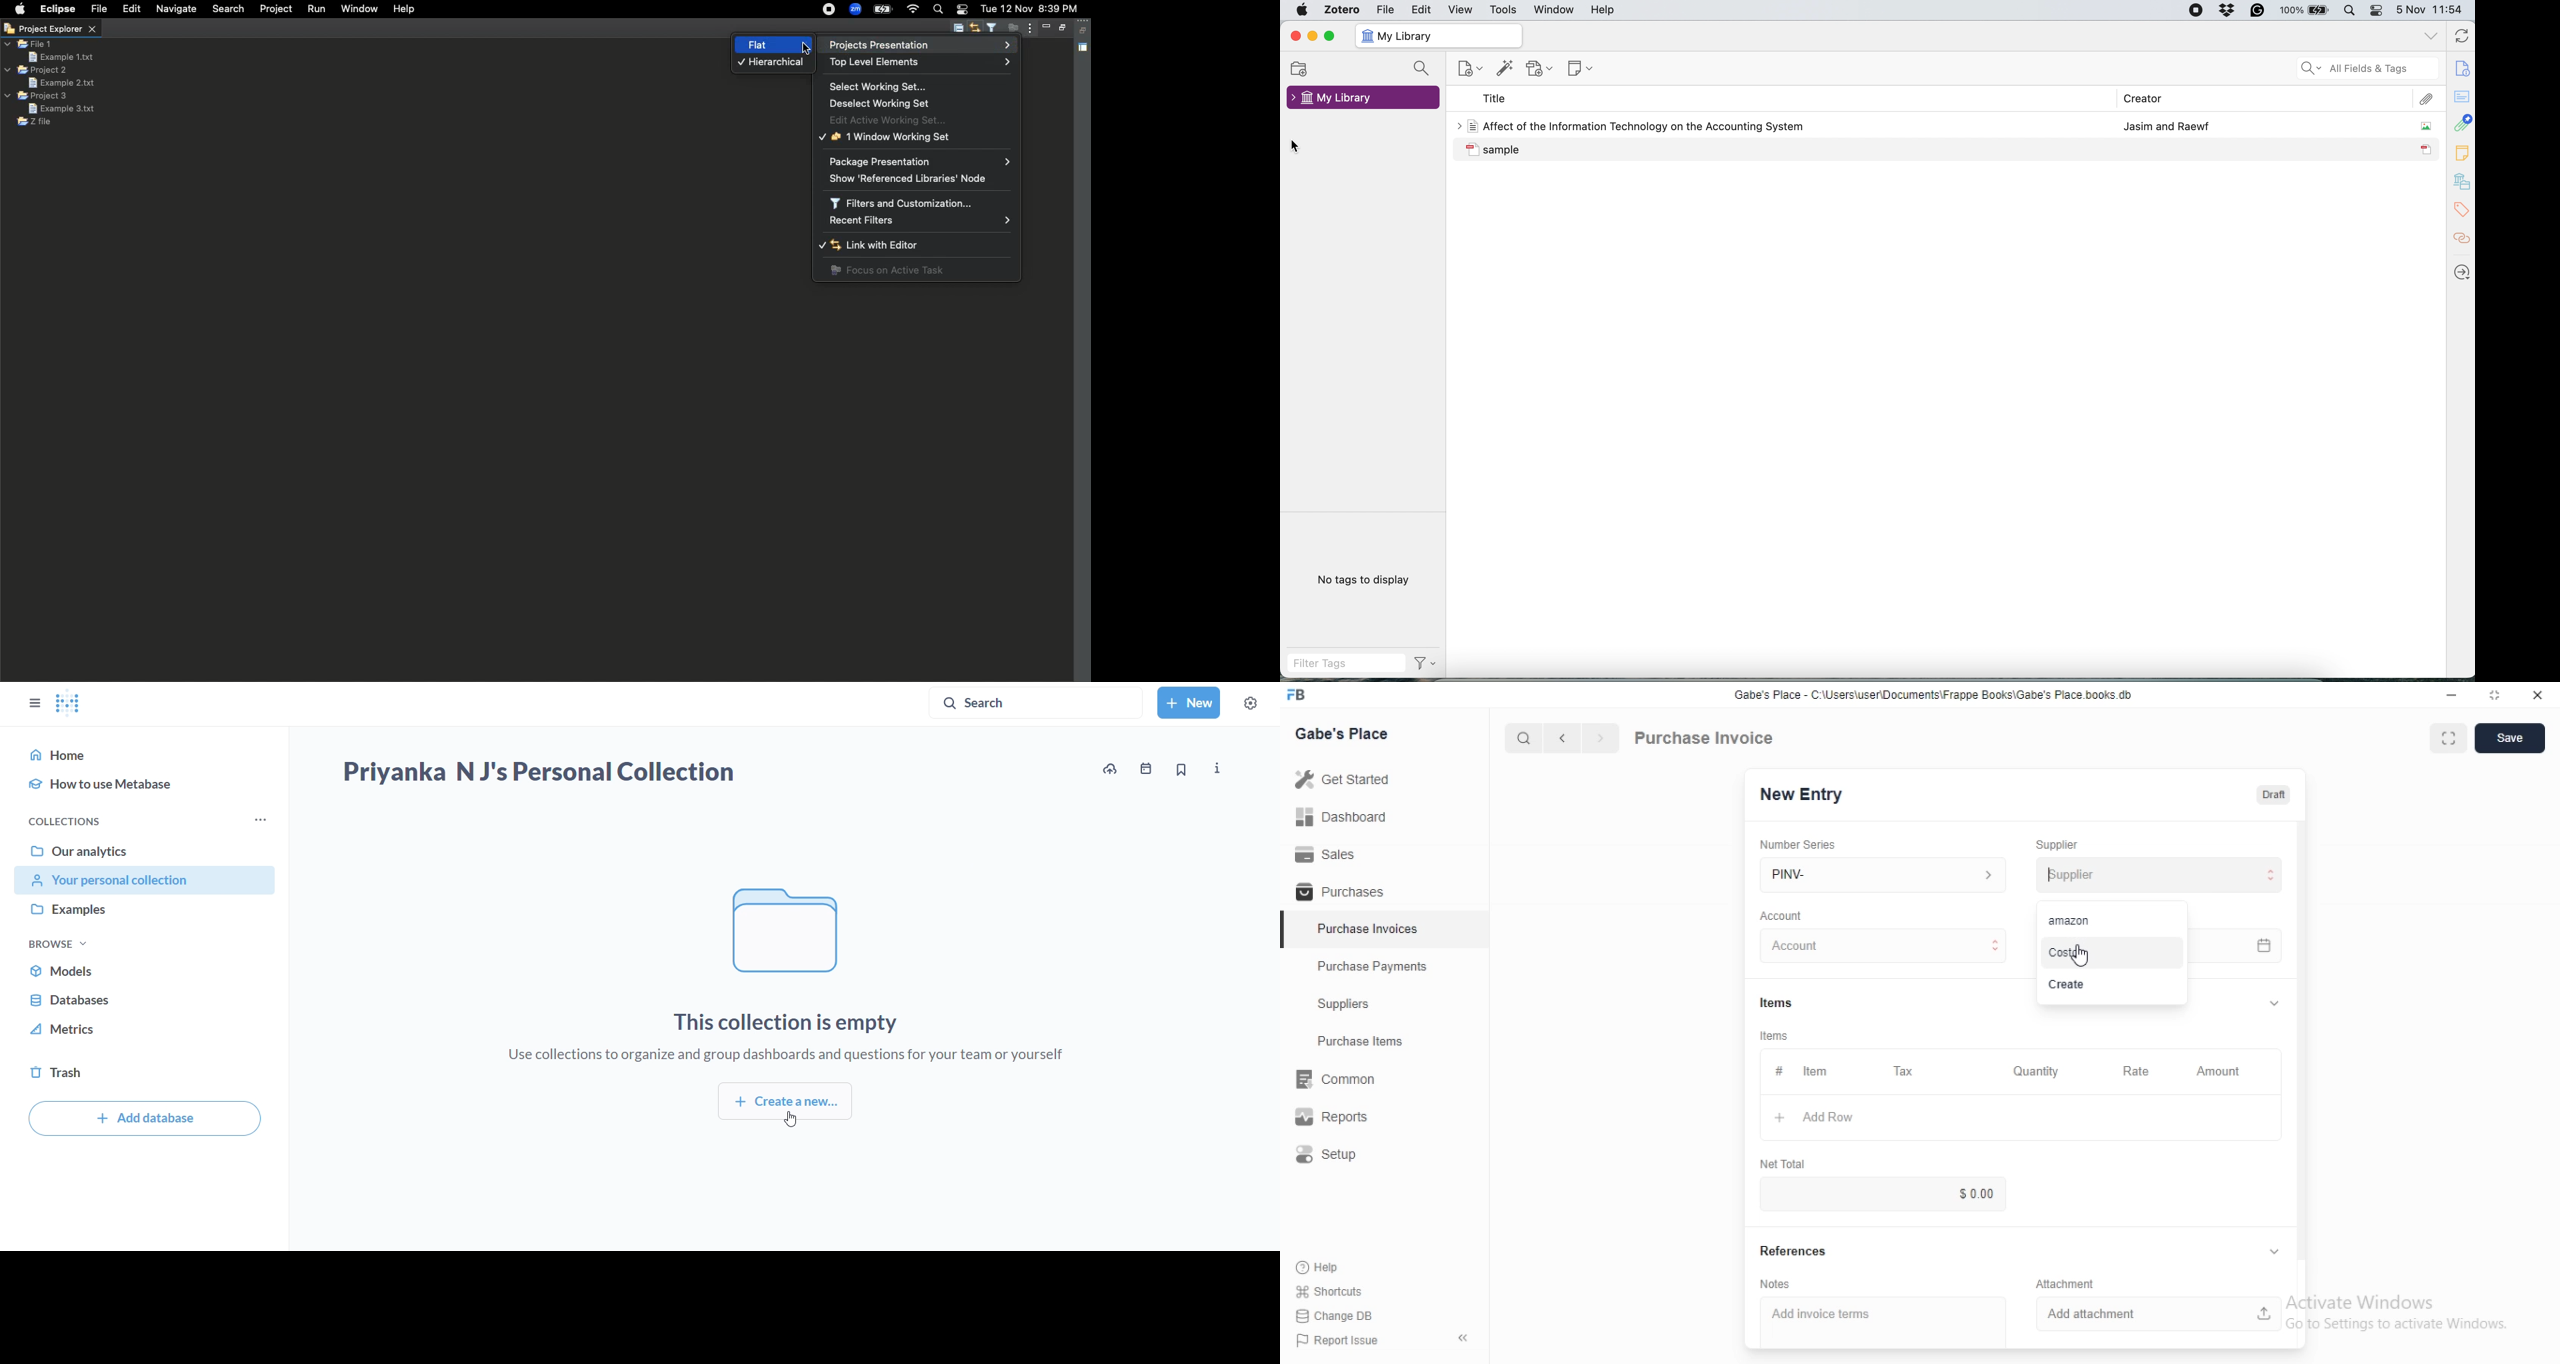 This screenshot has width=2576, height=1372. Describe the element at coordinates (2236, 945) in the screenshot. I see `Feb 27, 2025 15:27:28` at that location.